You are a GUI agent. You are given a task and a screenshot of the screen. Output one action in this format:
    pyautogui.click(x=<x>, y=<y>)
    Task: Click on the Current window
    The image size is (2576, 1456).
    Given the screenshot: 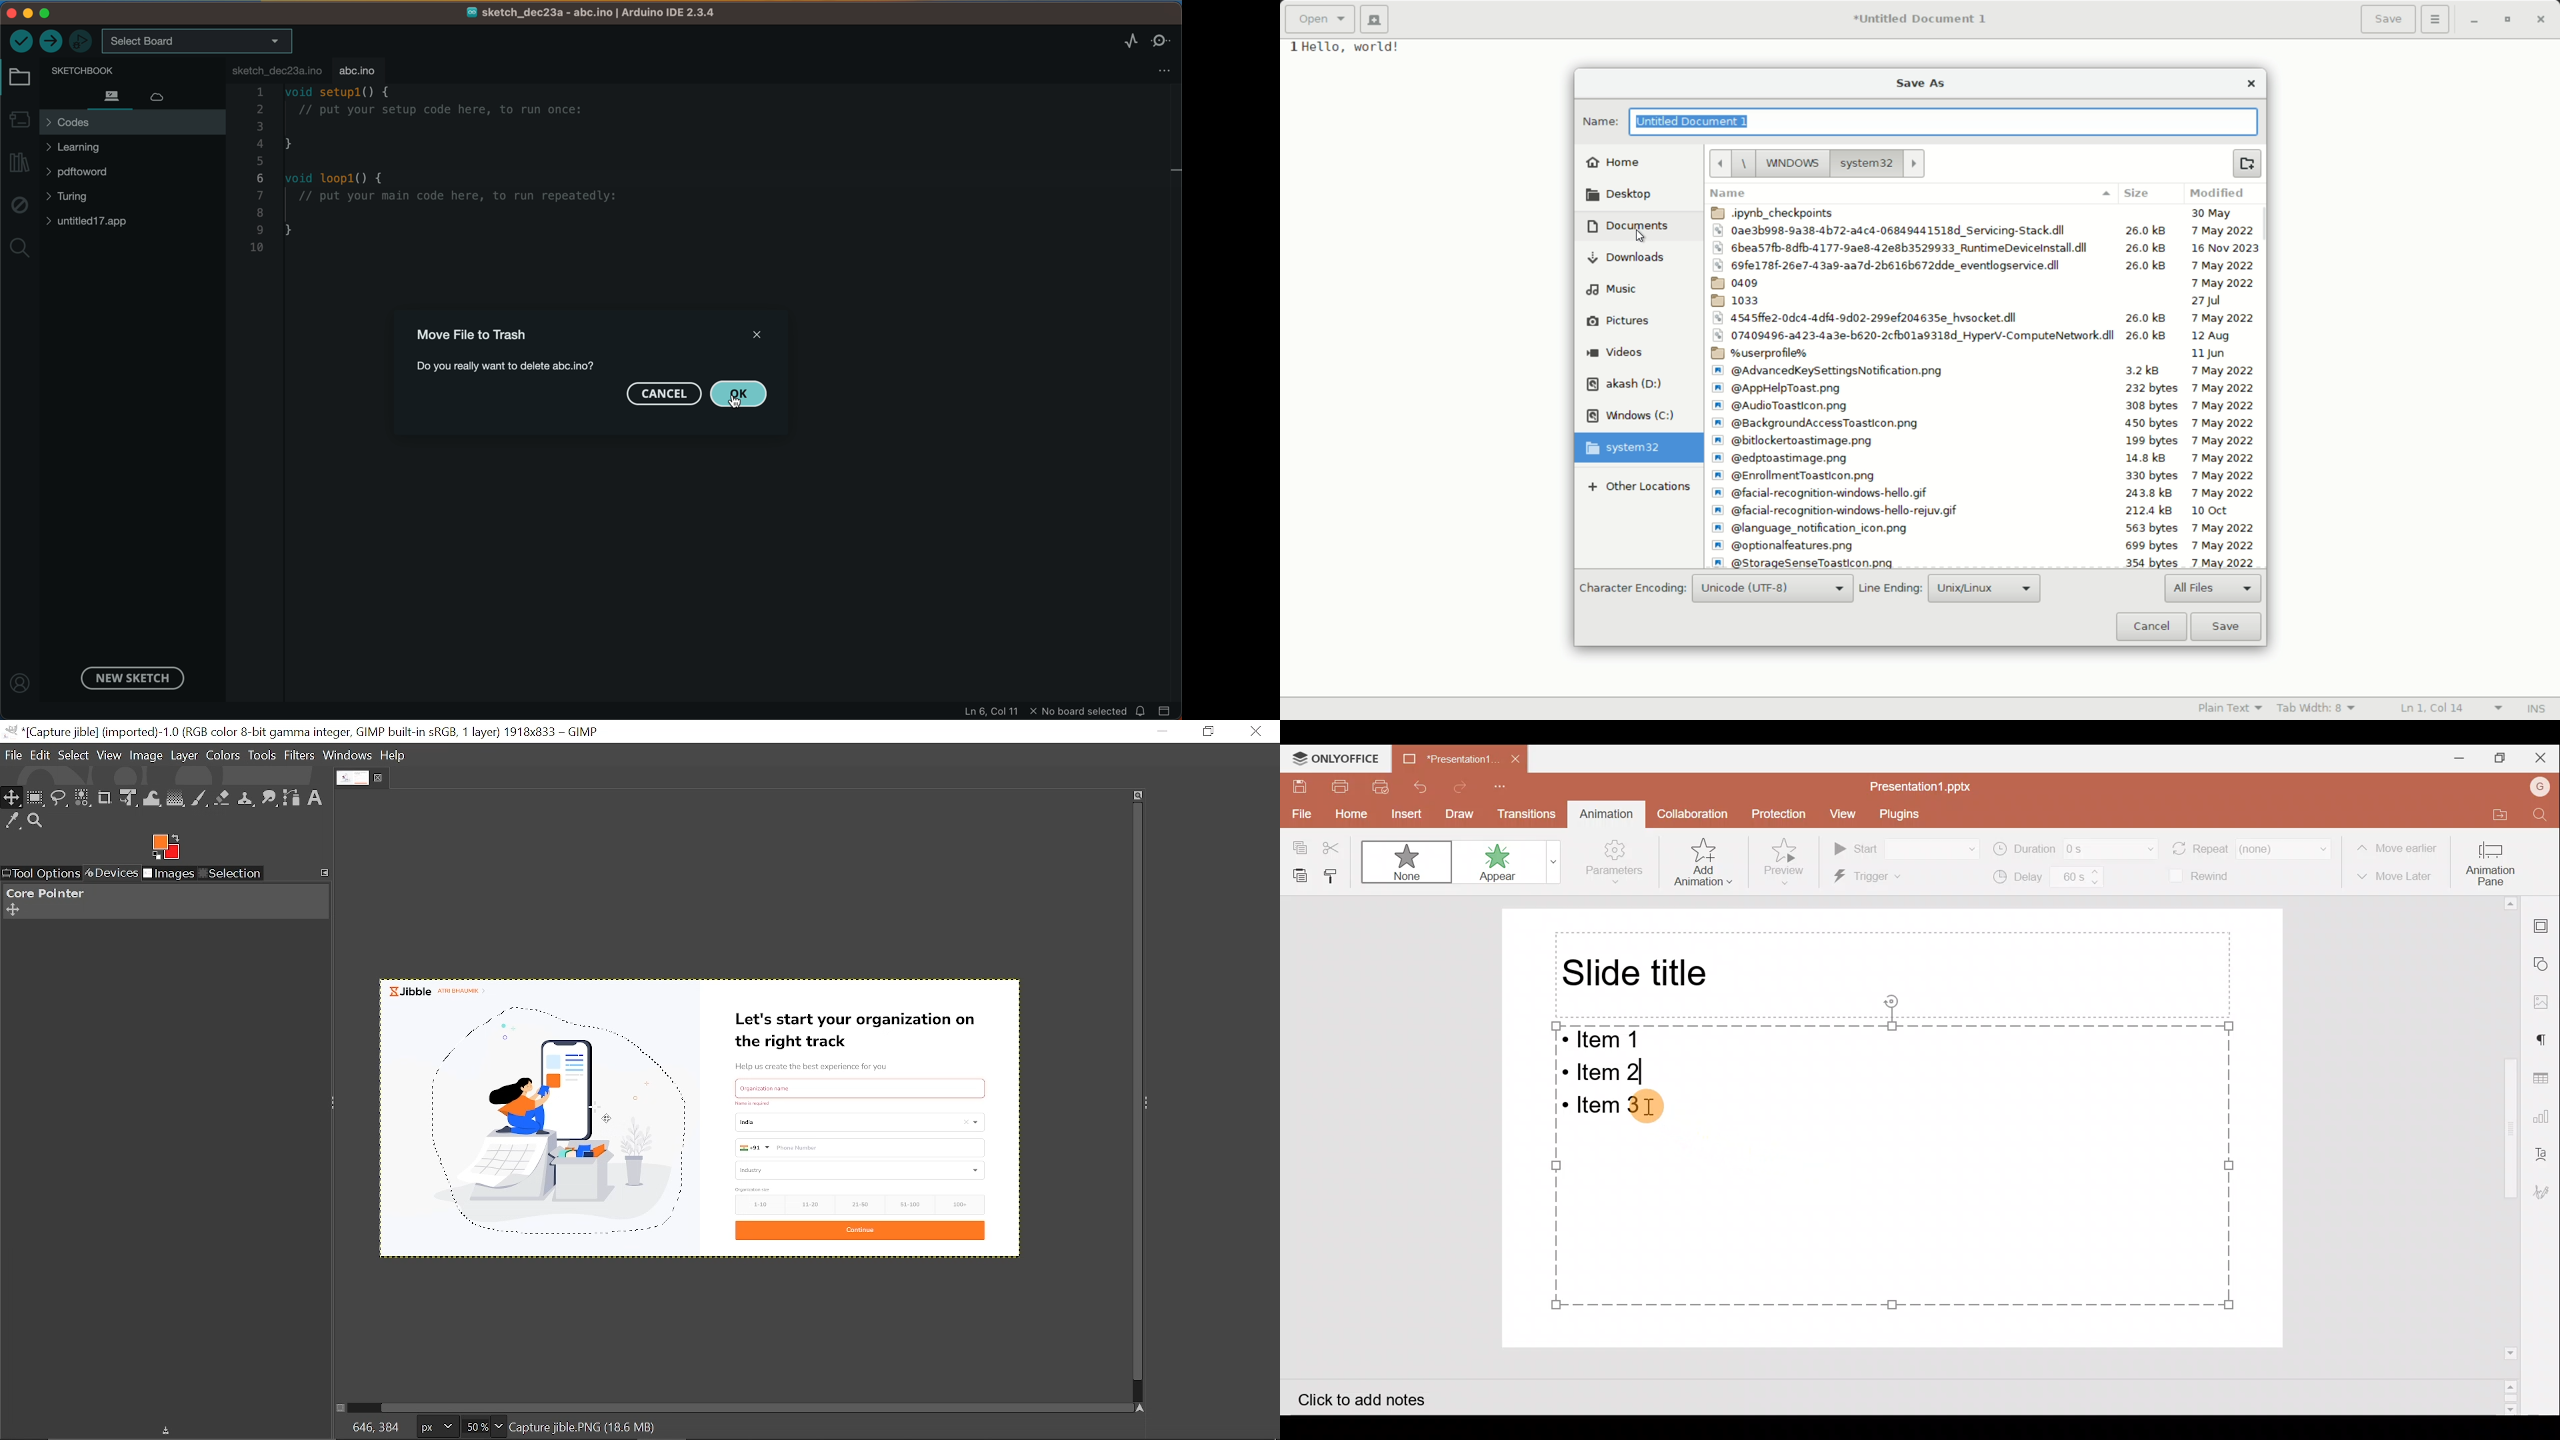 What is the action you would take?
    pyautogui.click(x=305, y=732)
    